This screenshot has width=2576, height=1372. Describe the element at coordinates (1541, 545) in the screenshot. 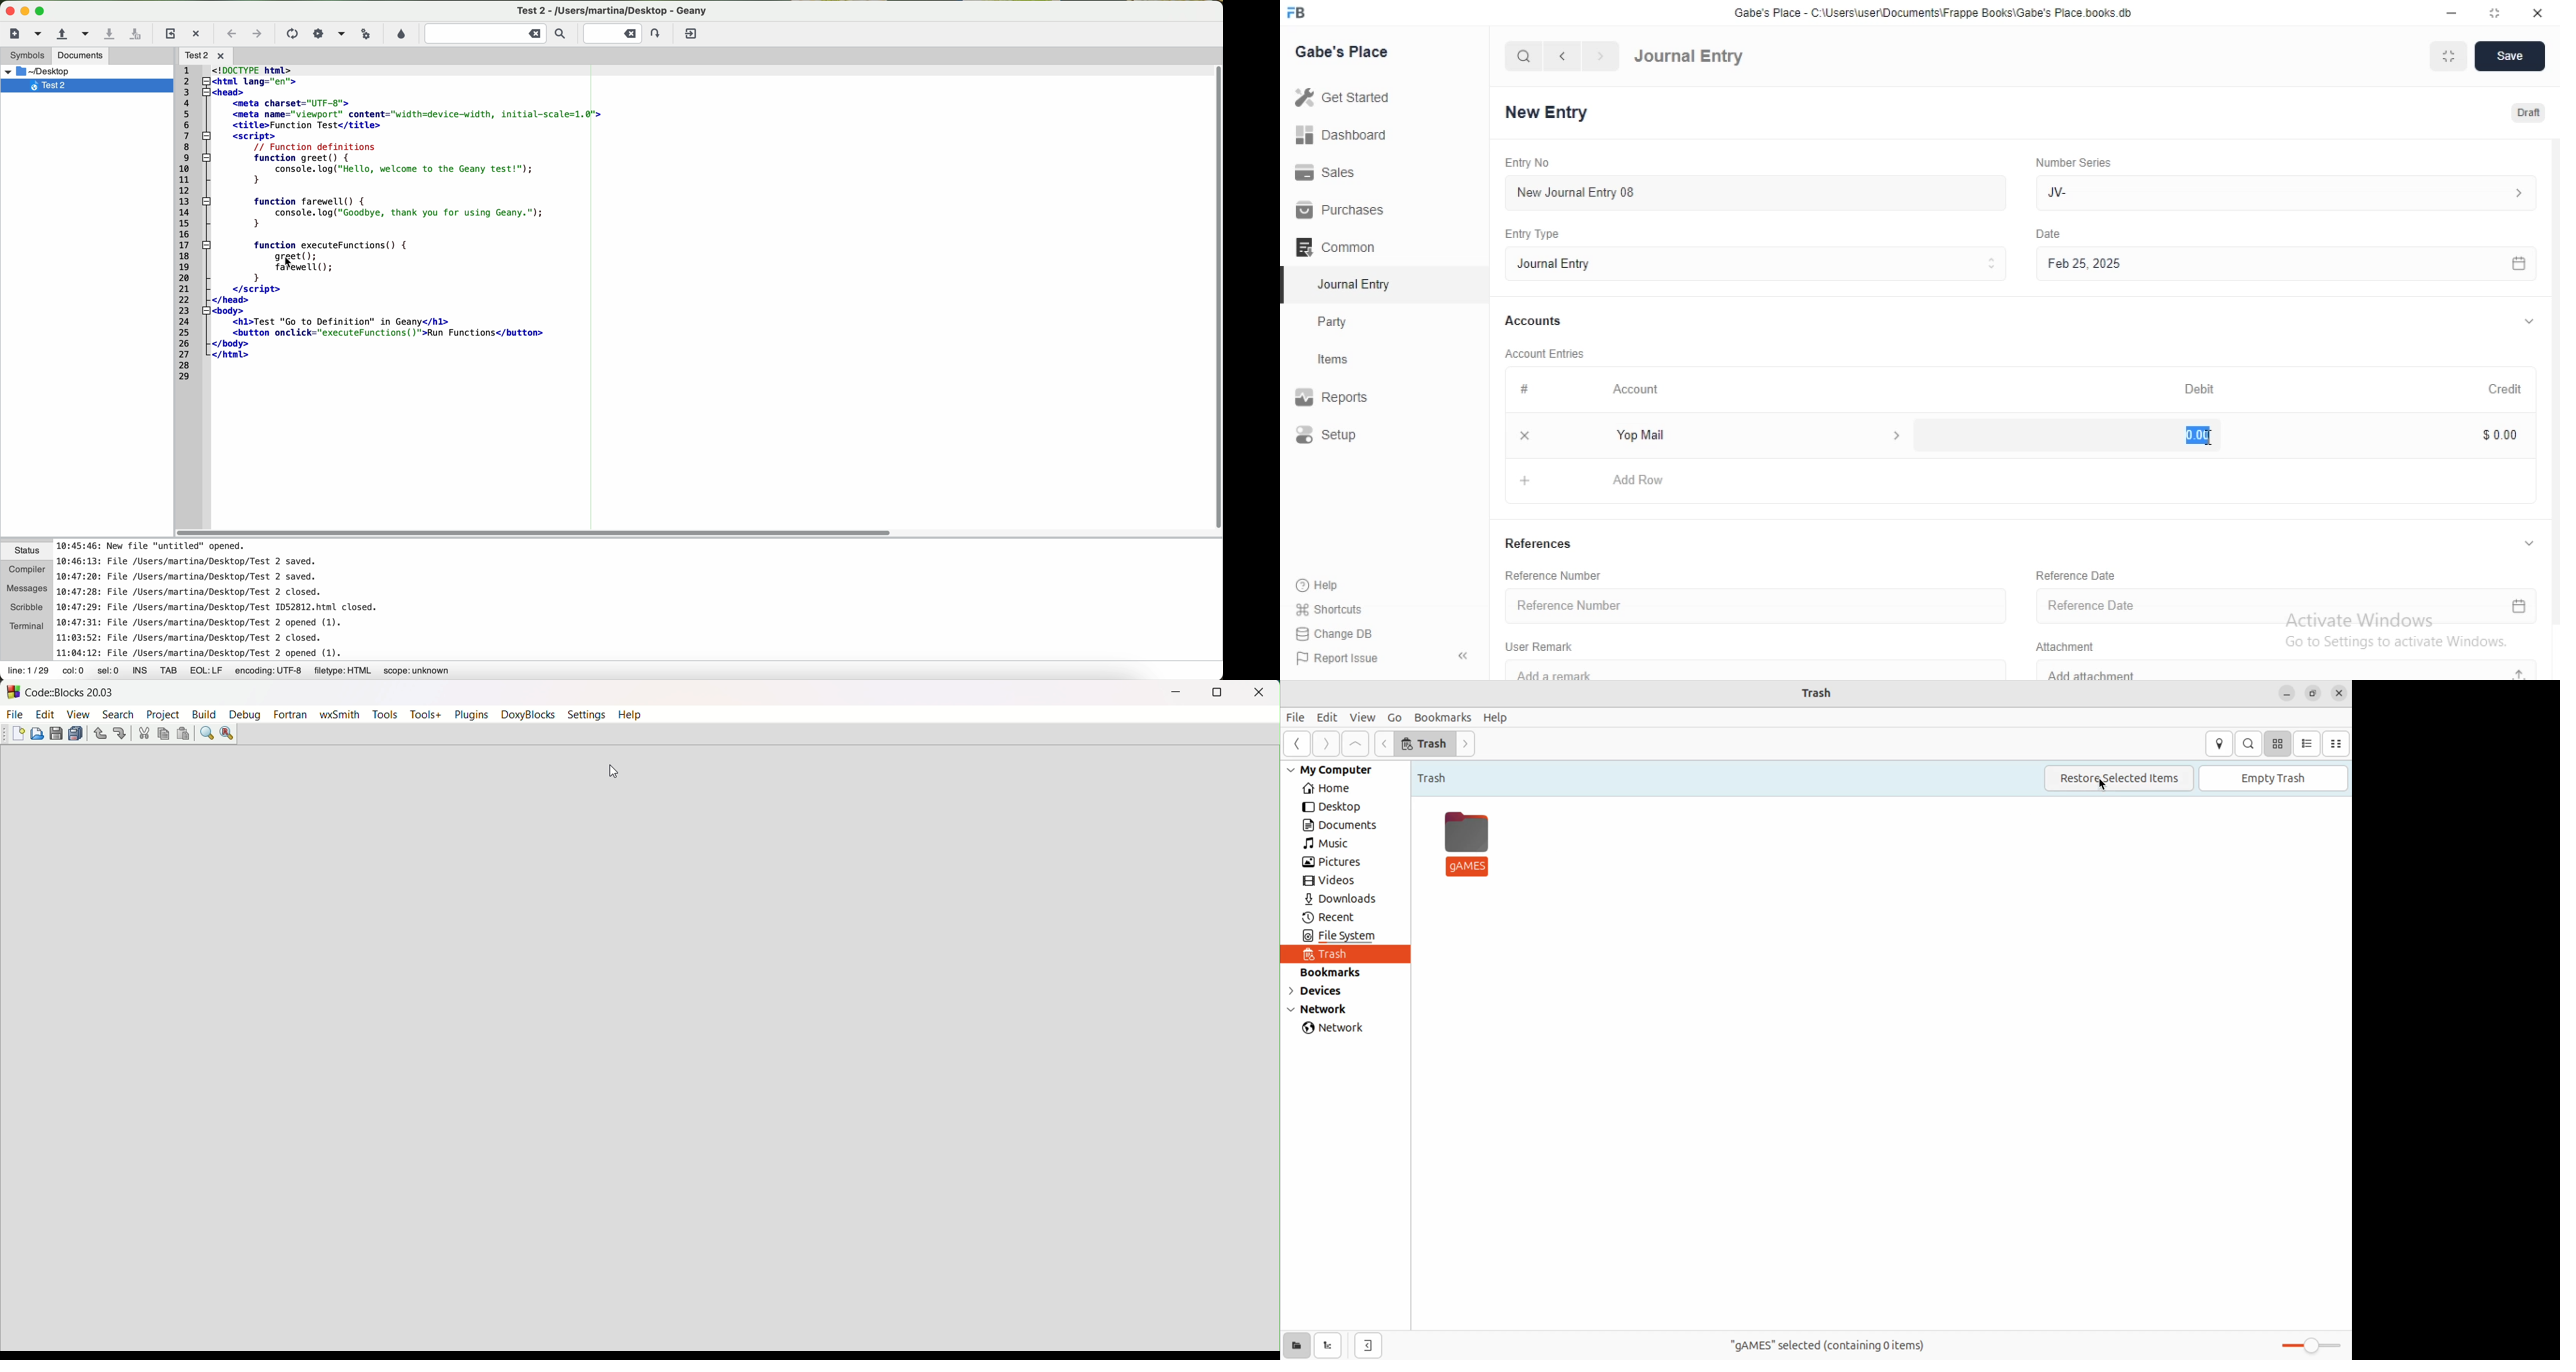

I see `References` at that location.